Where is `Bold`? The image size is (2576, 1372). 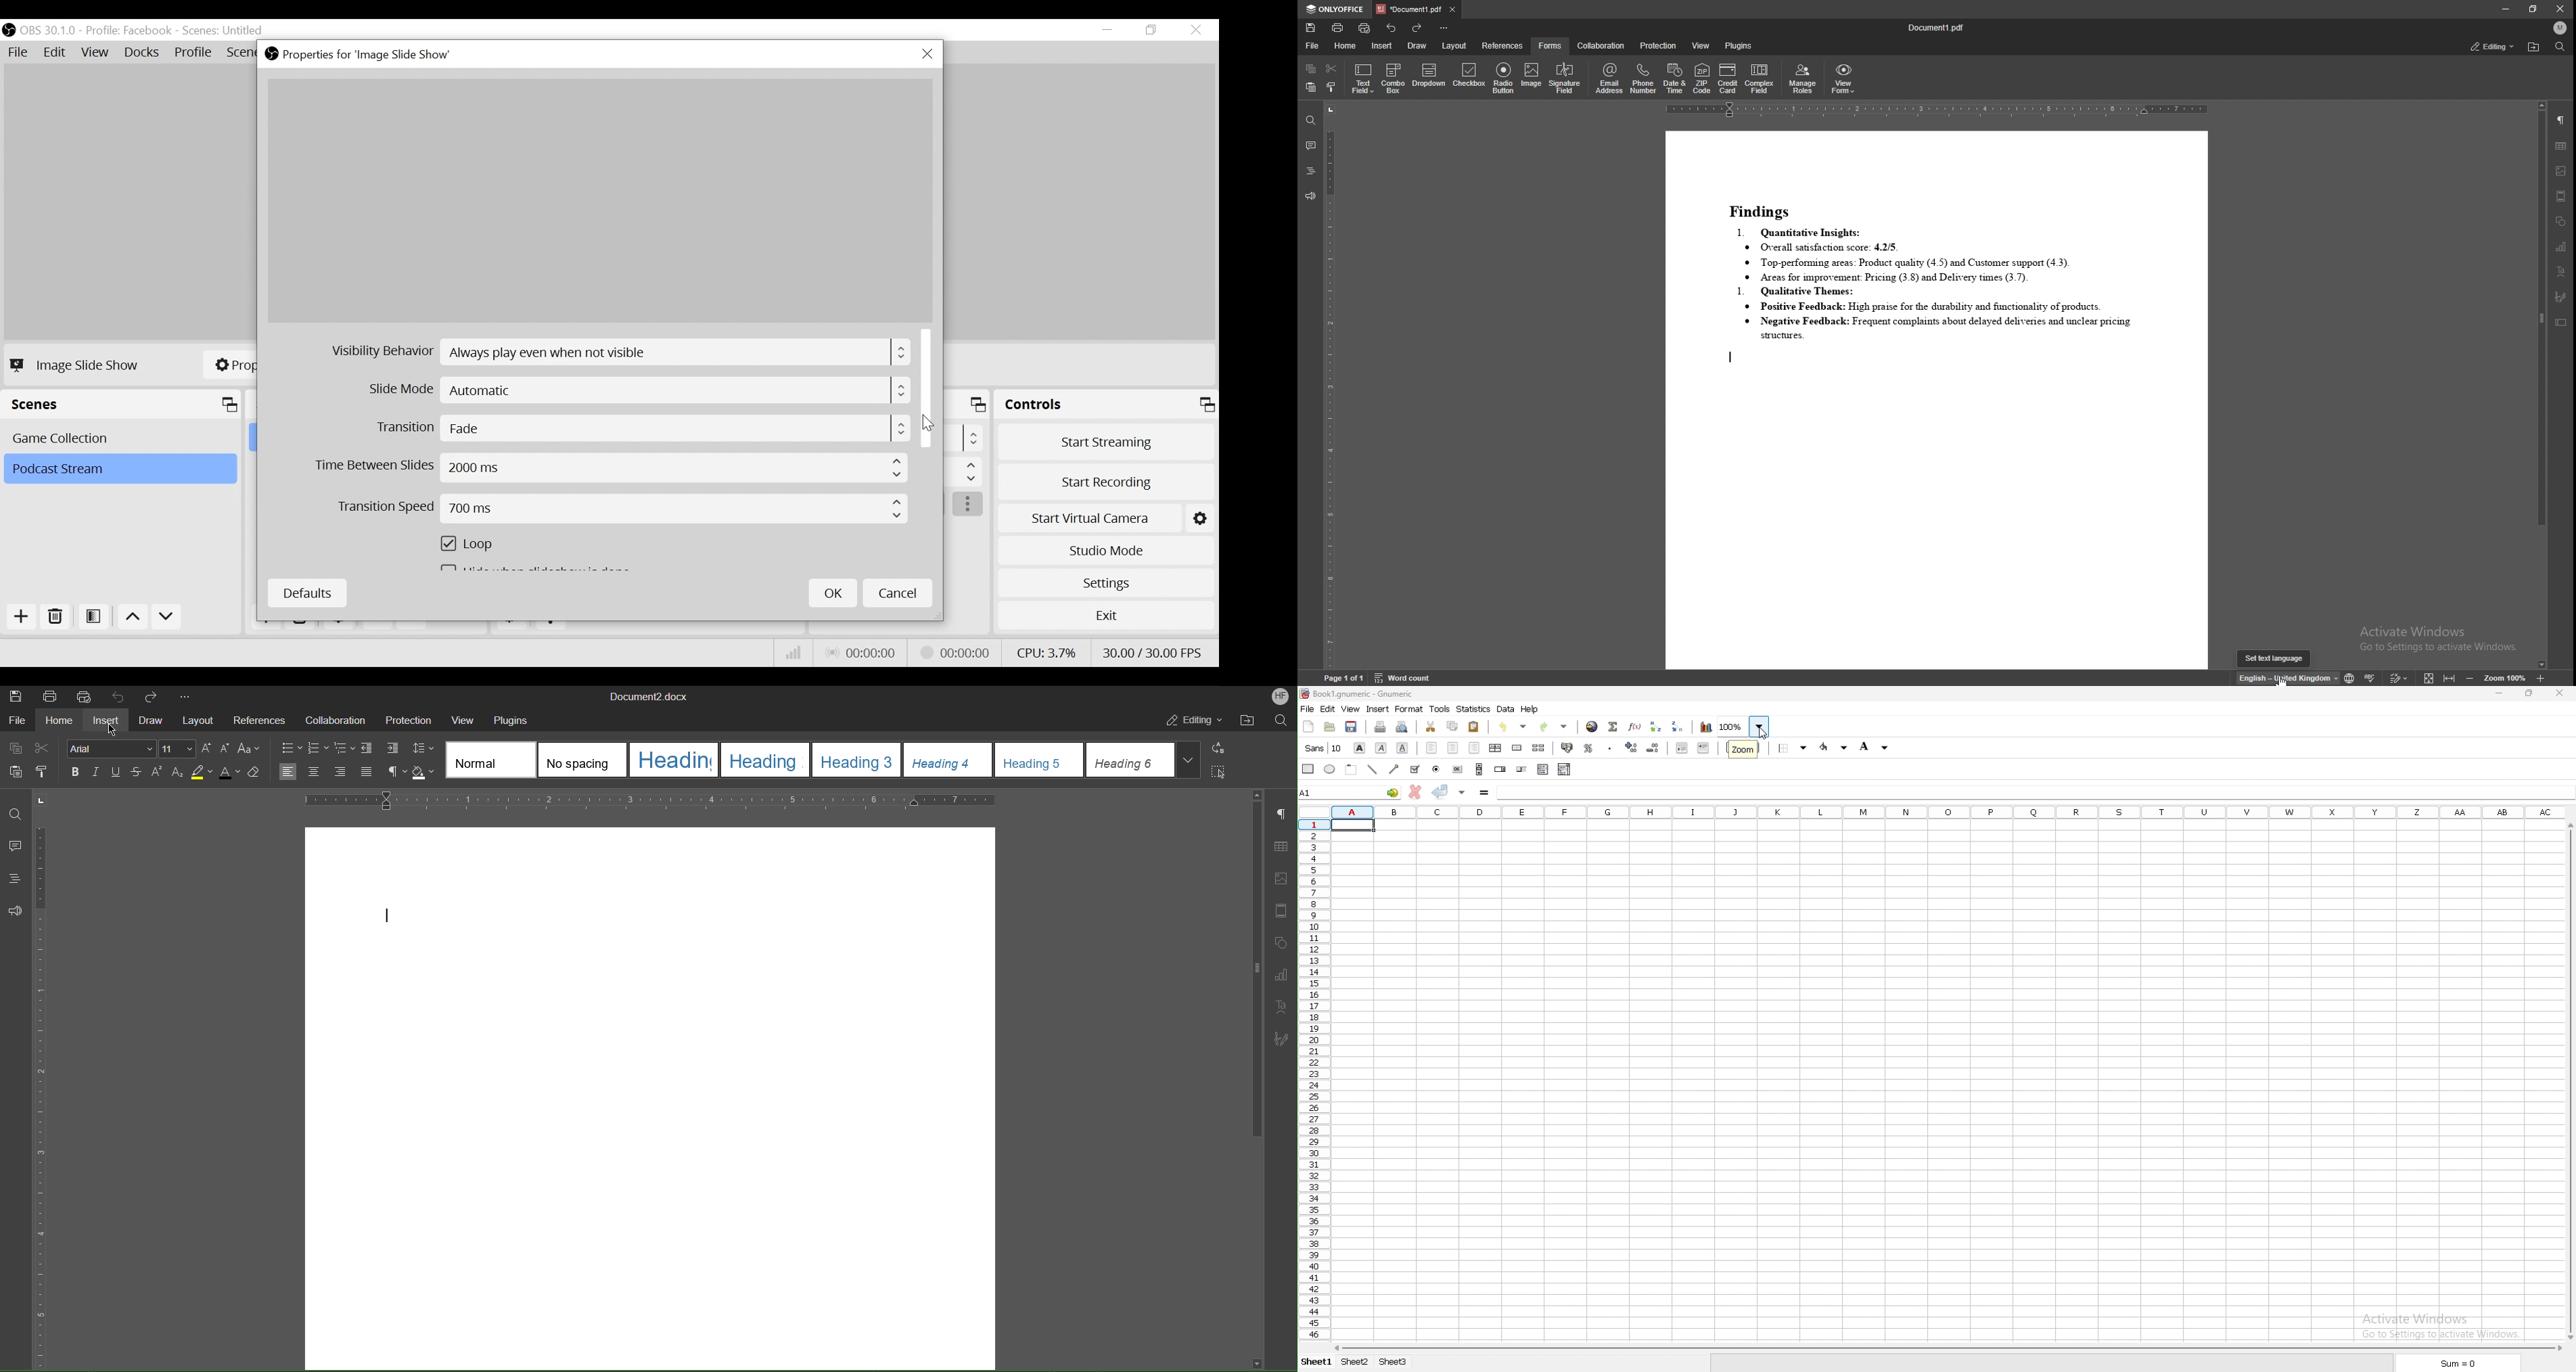
Bold is located at coordinates (76, 772).